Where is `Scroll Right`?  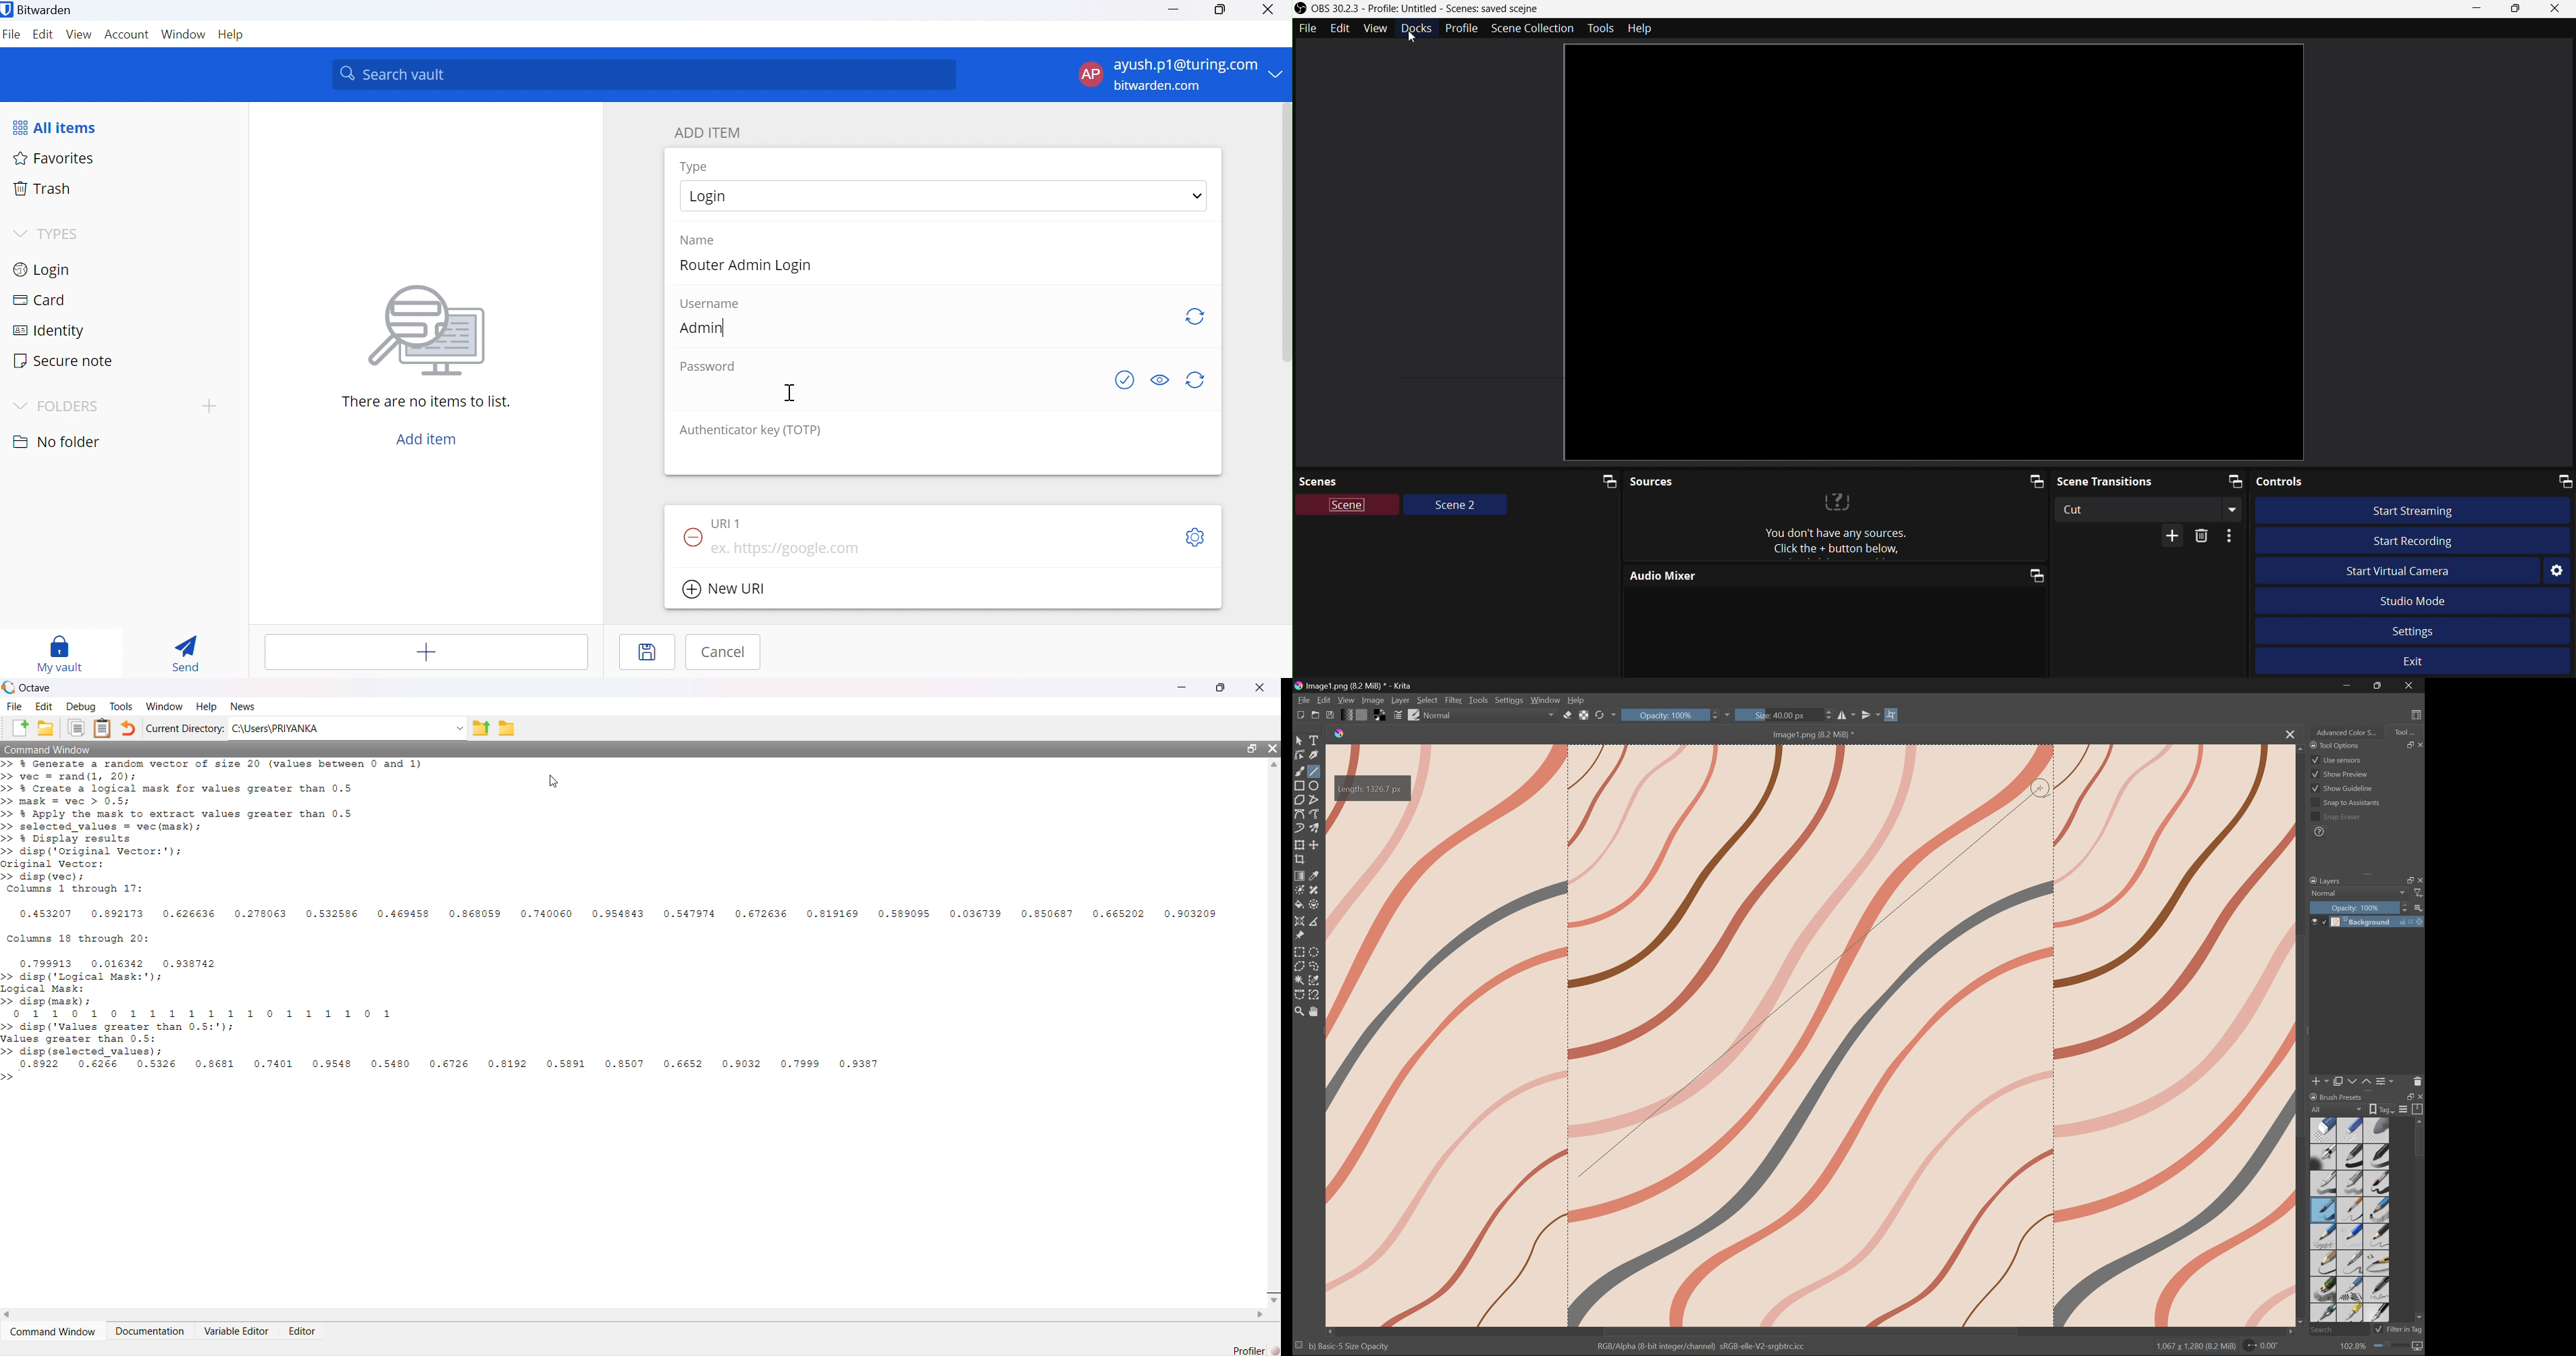
Scroll Right is located at coordinates (2287, 1332).